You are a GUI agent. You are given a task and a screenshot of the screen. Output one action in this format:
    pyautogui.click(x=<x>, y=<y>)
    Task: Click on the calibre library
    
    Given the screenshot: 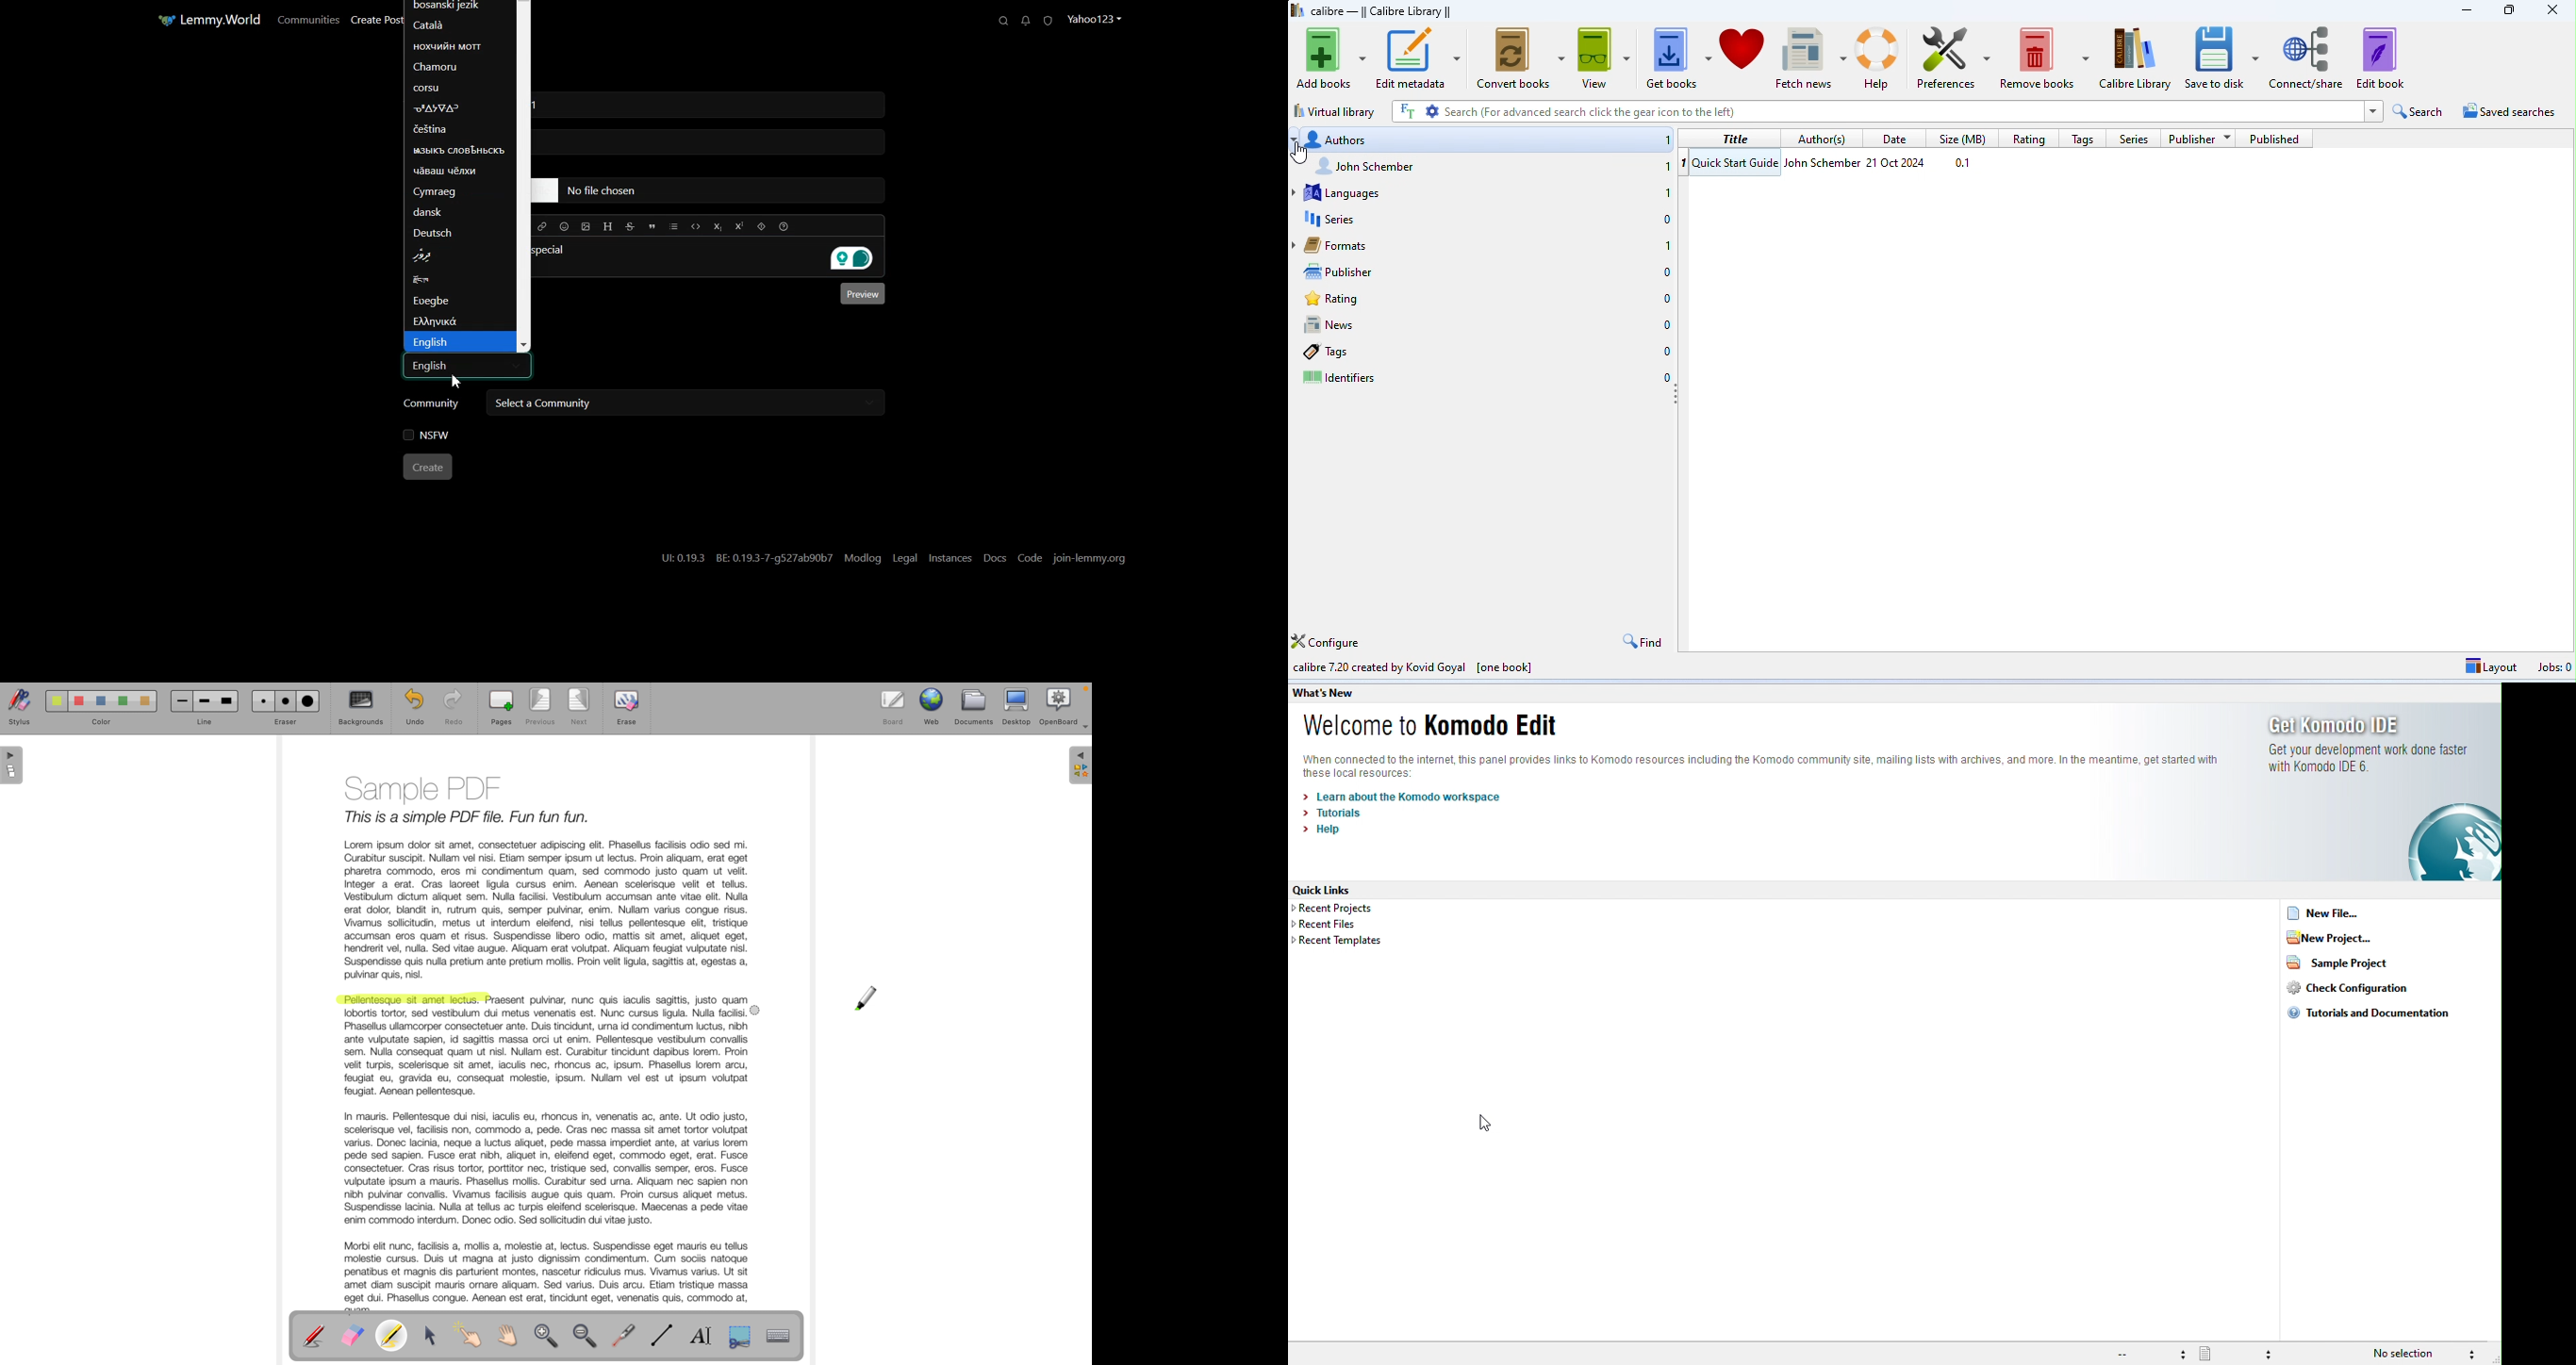 What is the action you would take?
    pyautogui.click(x=2136, y=58)
    